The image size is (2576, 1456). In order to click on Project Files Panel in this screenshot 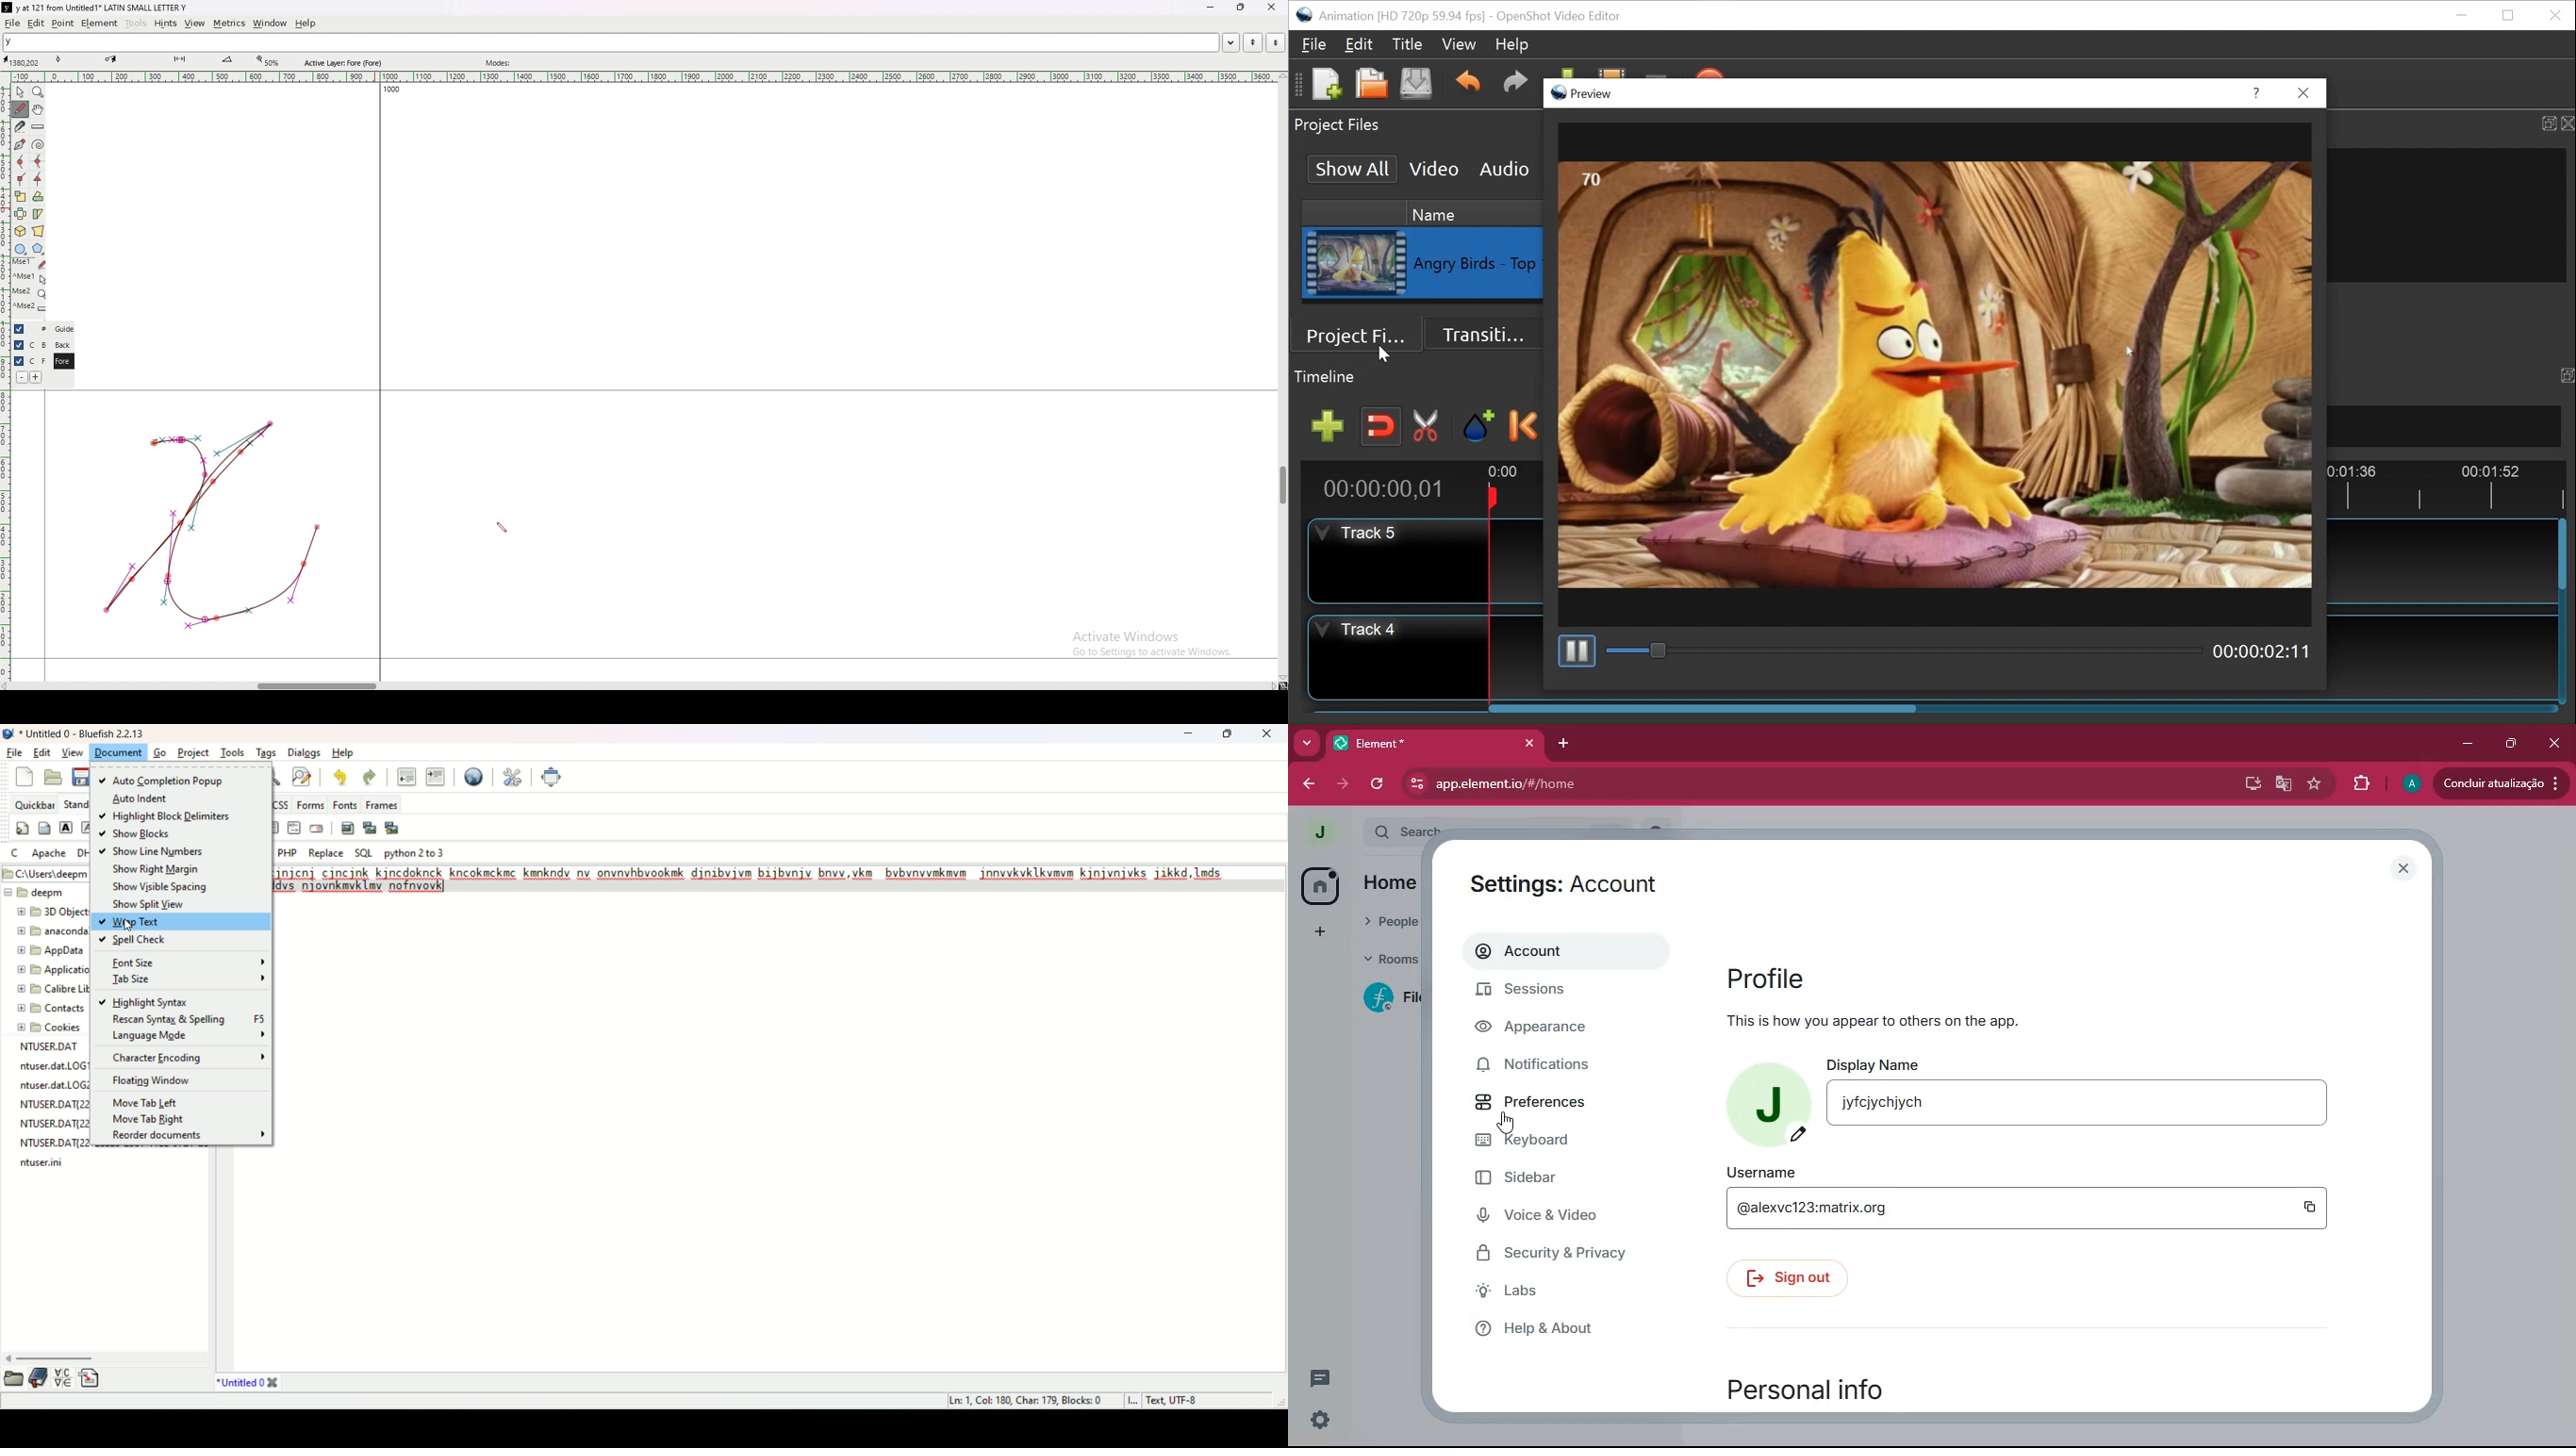, I will do `click(1413, 125)`.